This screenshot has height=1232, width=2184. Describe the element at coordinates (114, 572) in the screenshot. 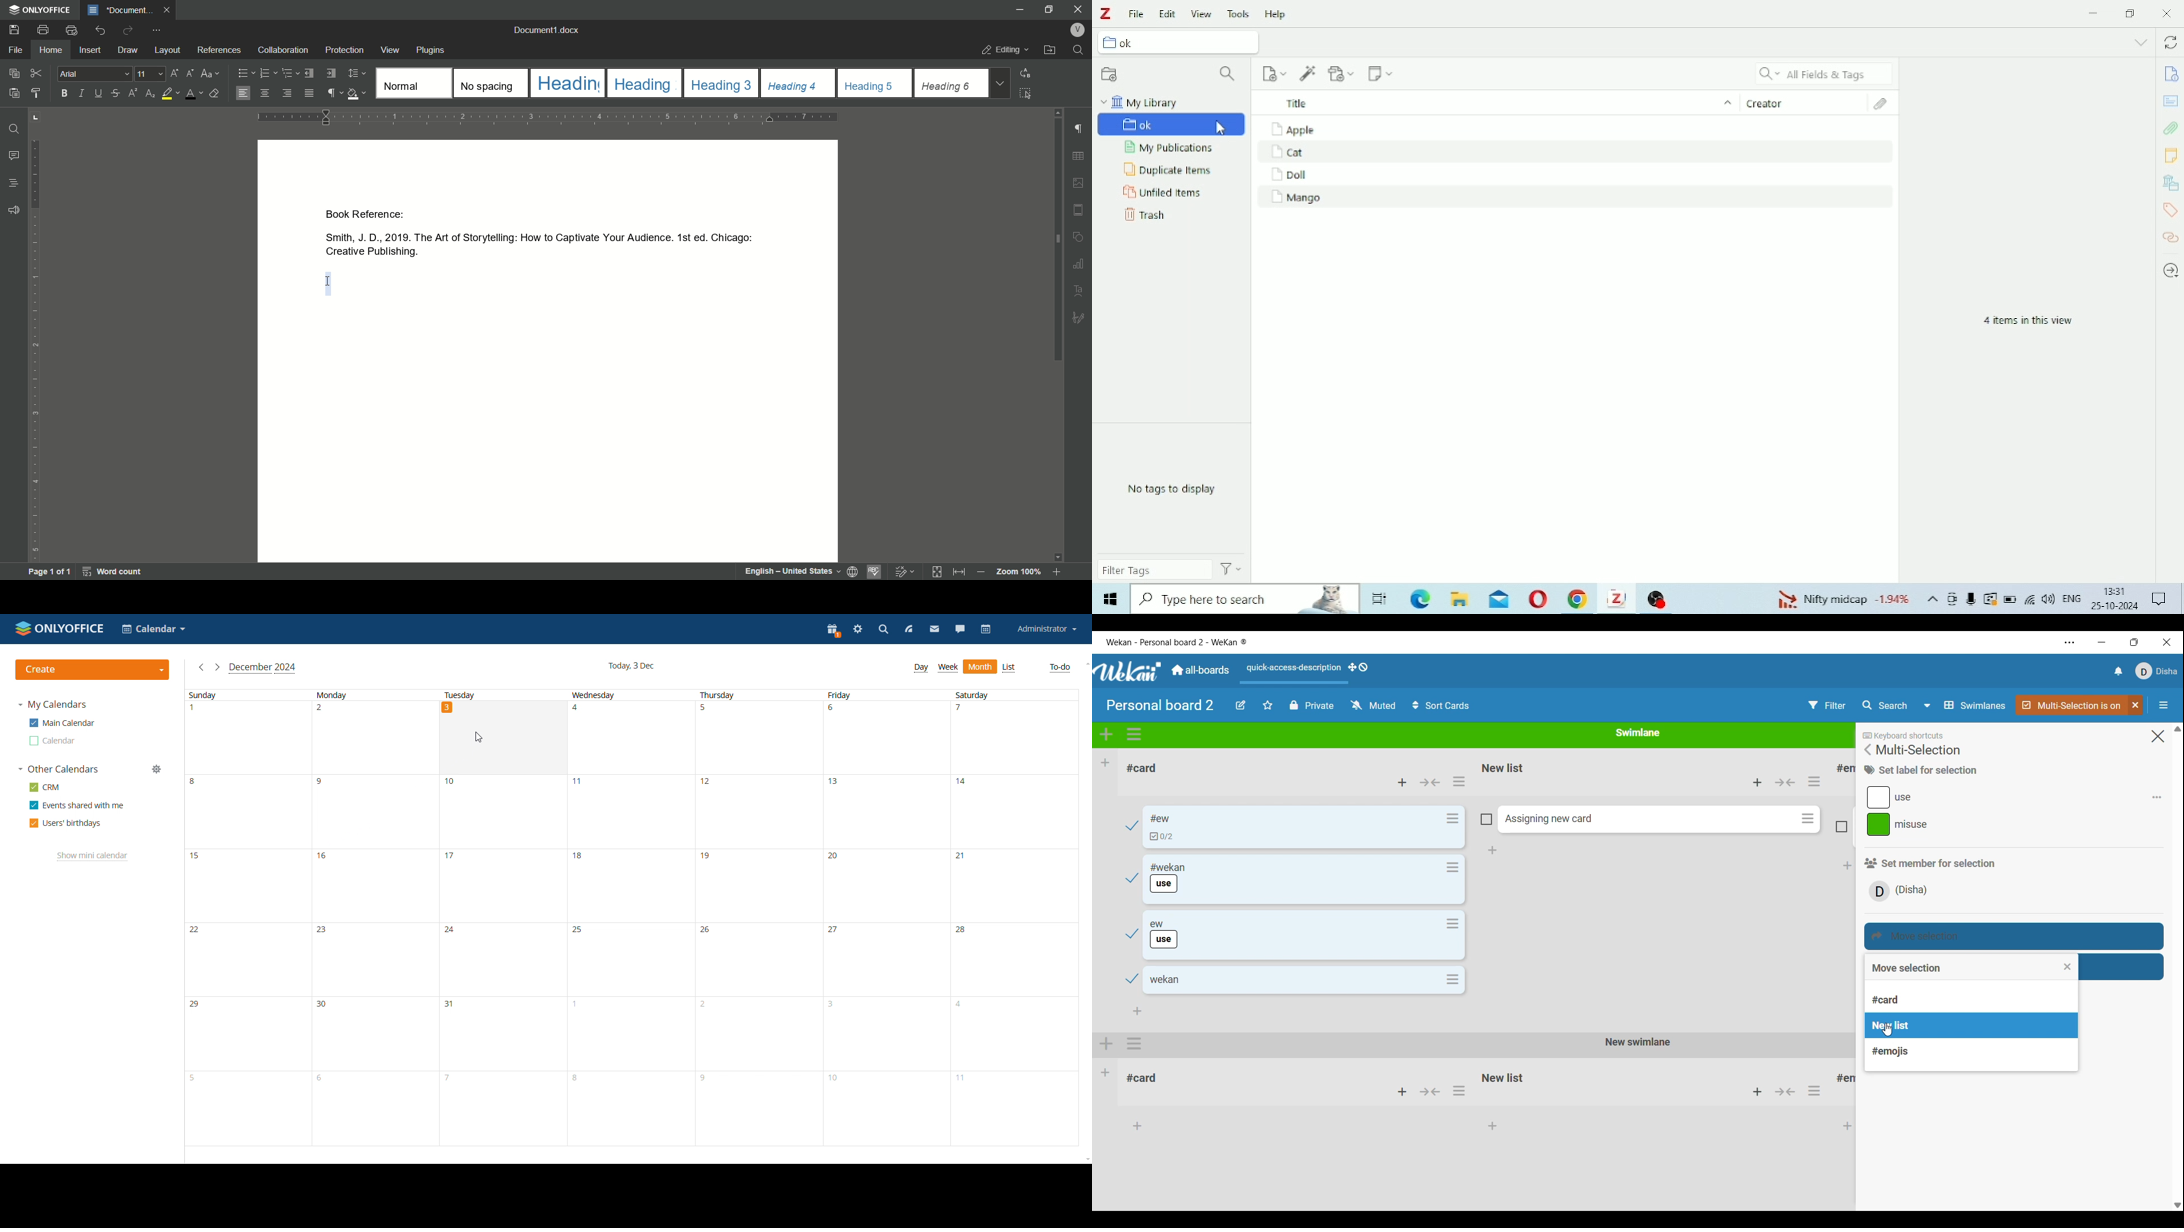

I see `word count` at that location.